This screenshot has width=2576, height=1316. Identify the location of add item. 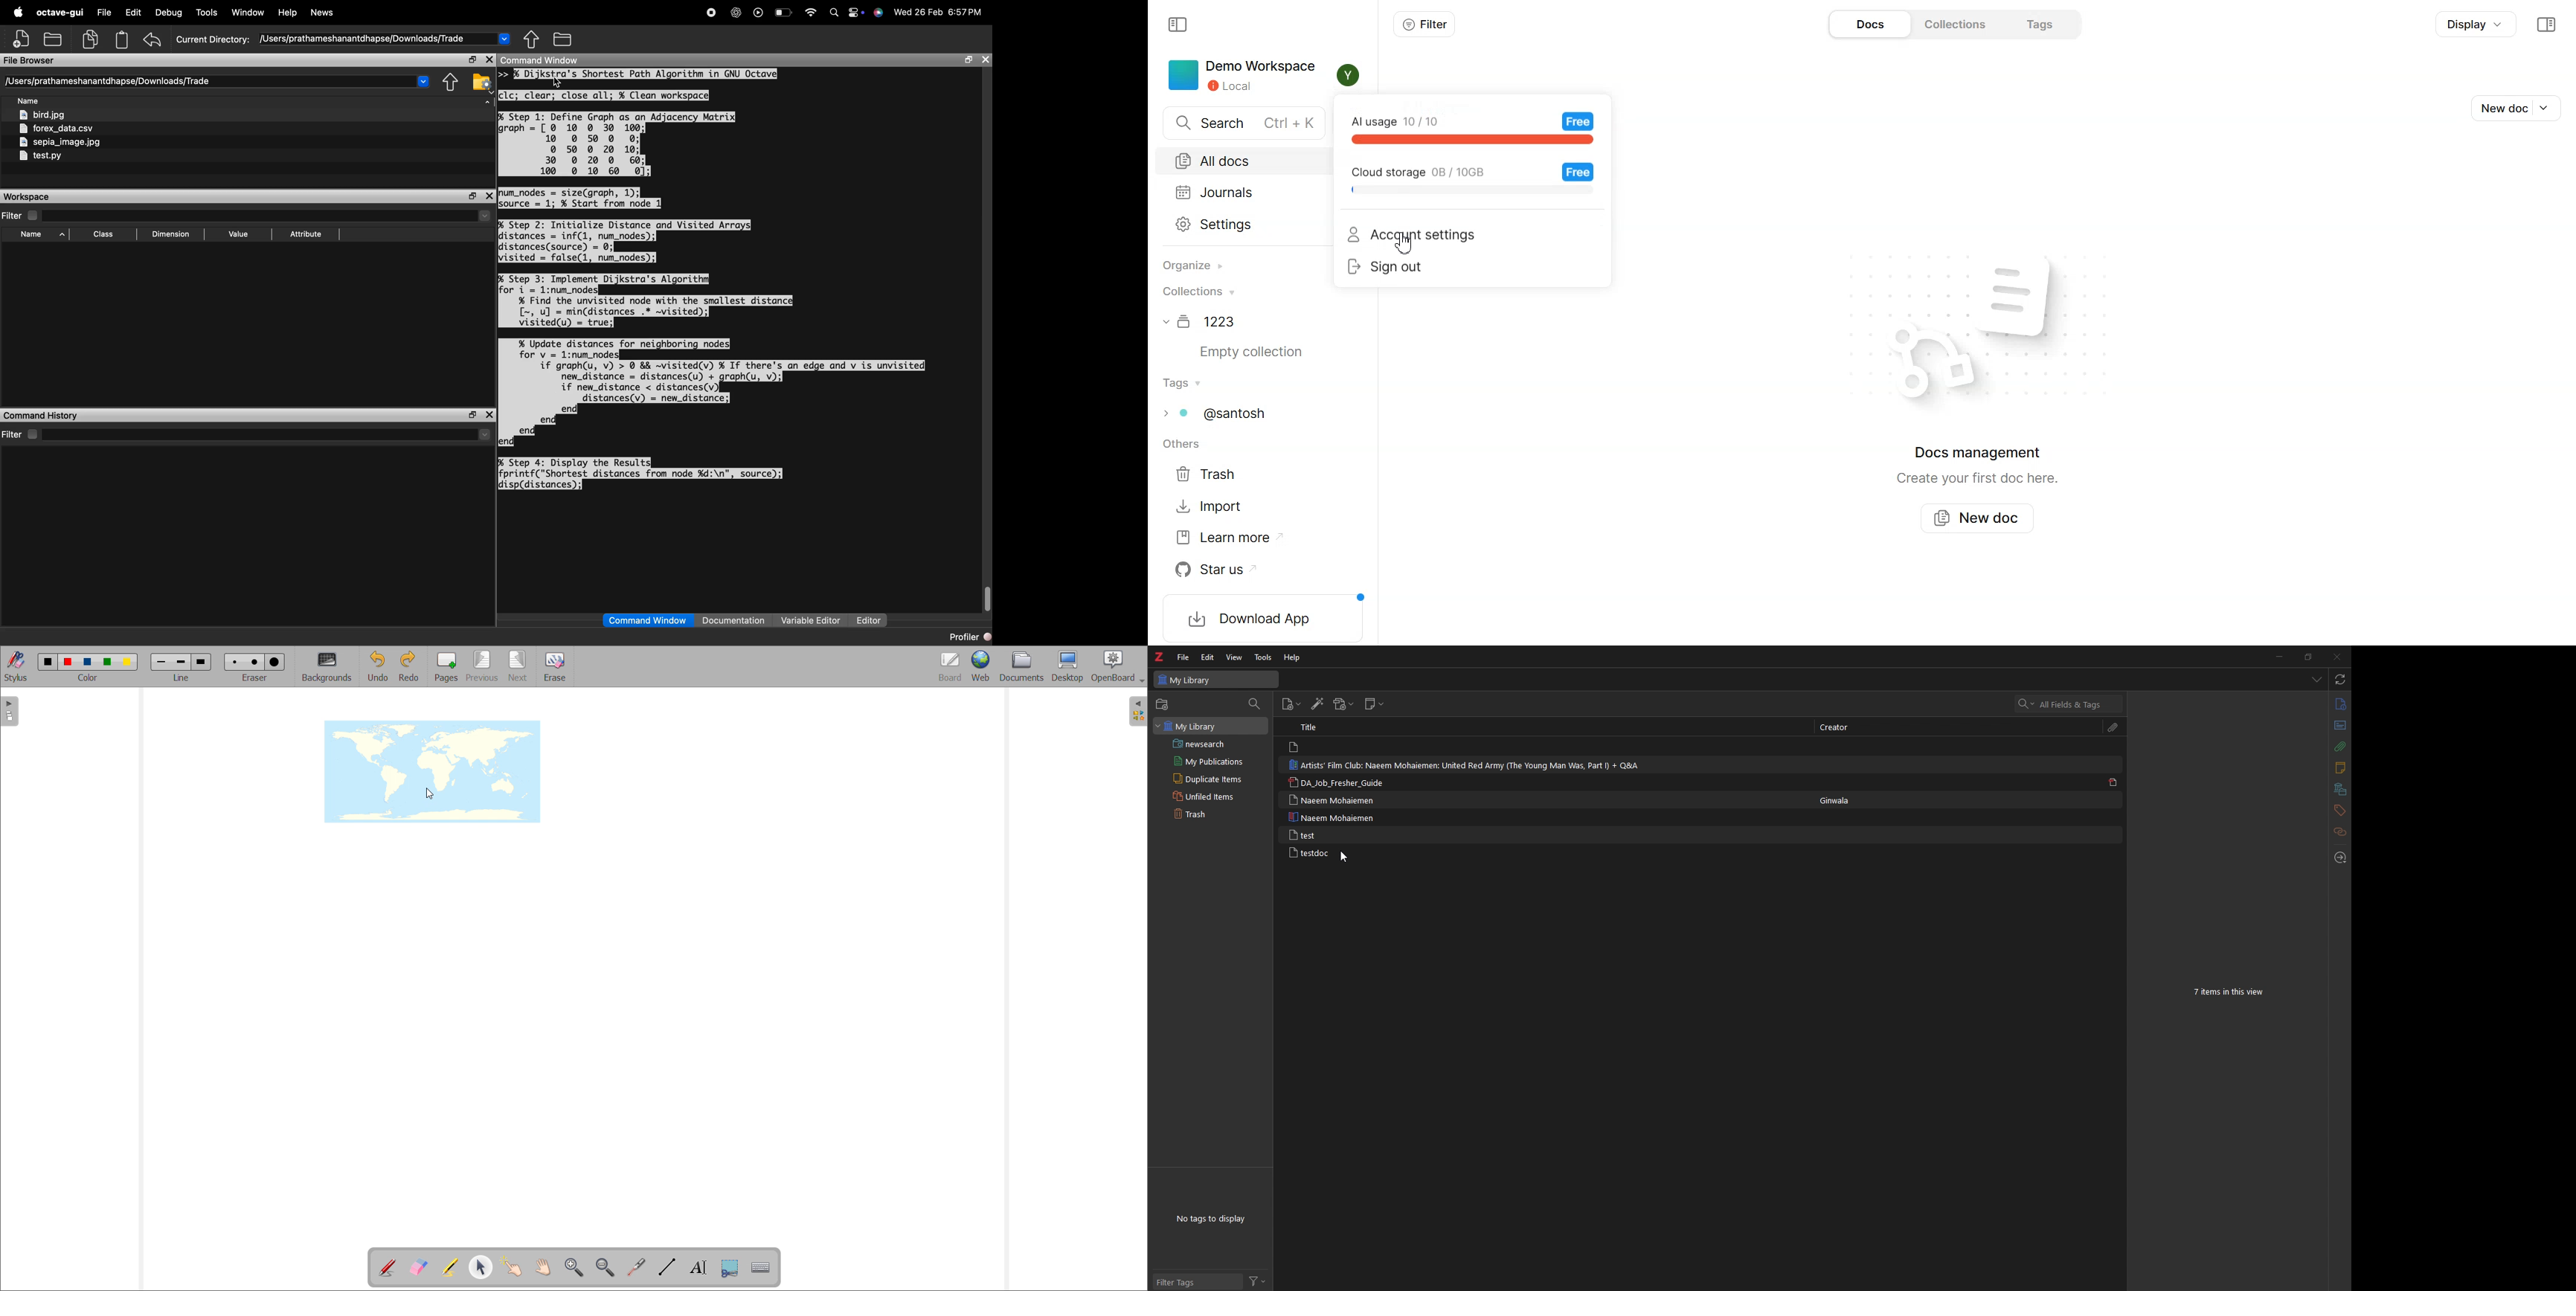
(1291, 704).